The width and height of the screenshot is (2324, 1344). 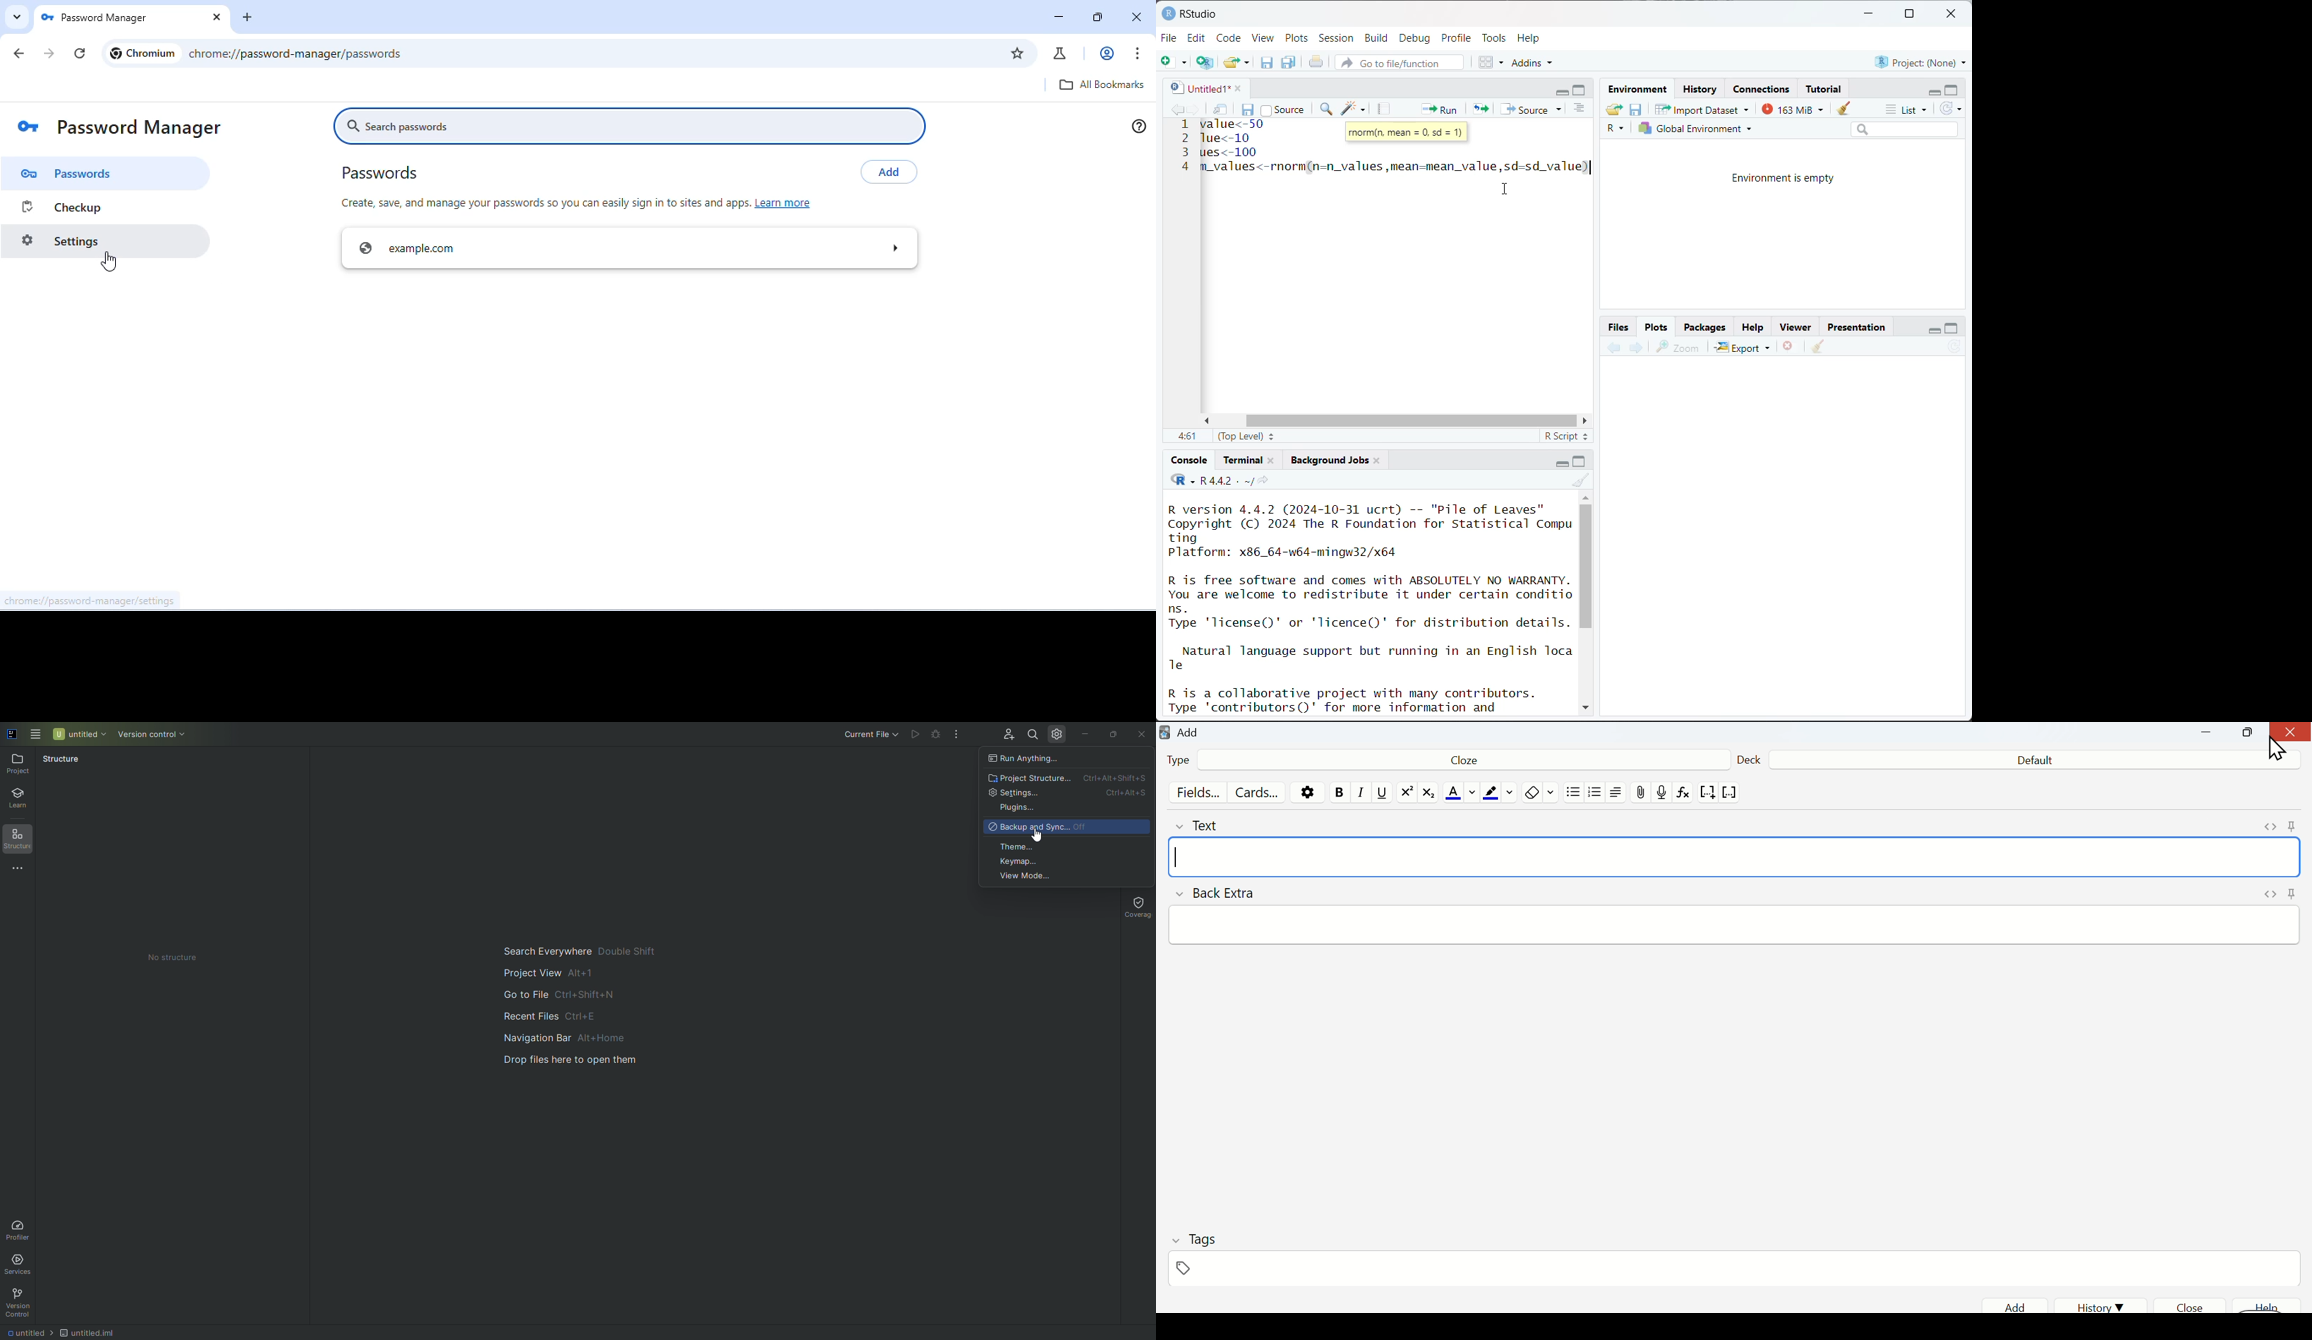 What do you see at coordinates (1408, 134) in the screenshot?
I see `morm(n, mean = 0, sd = 1)` at bounding box center [1408, 134].